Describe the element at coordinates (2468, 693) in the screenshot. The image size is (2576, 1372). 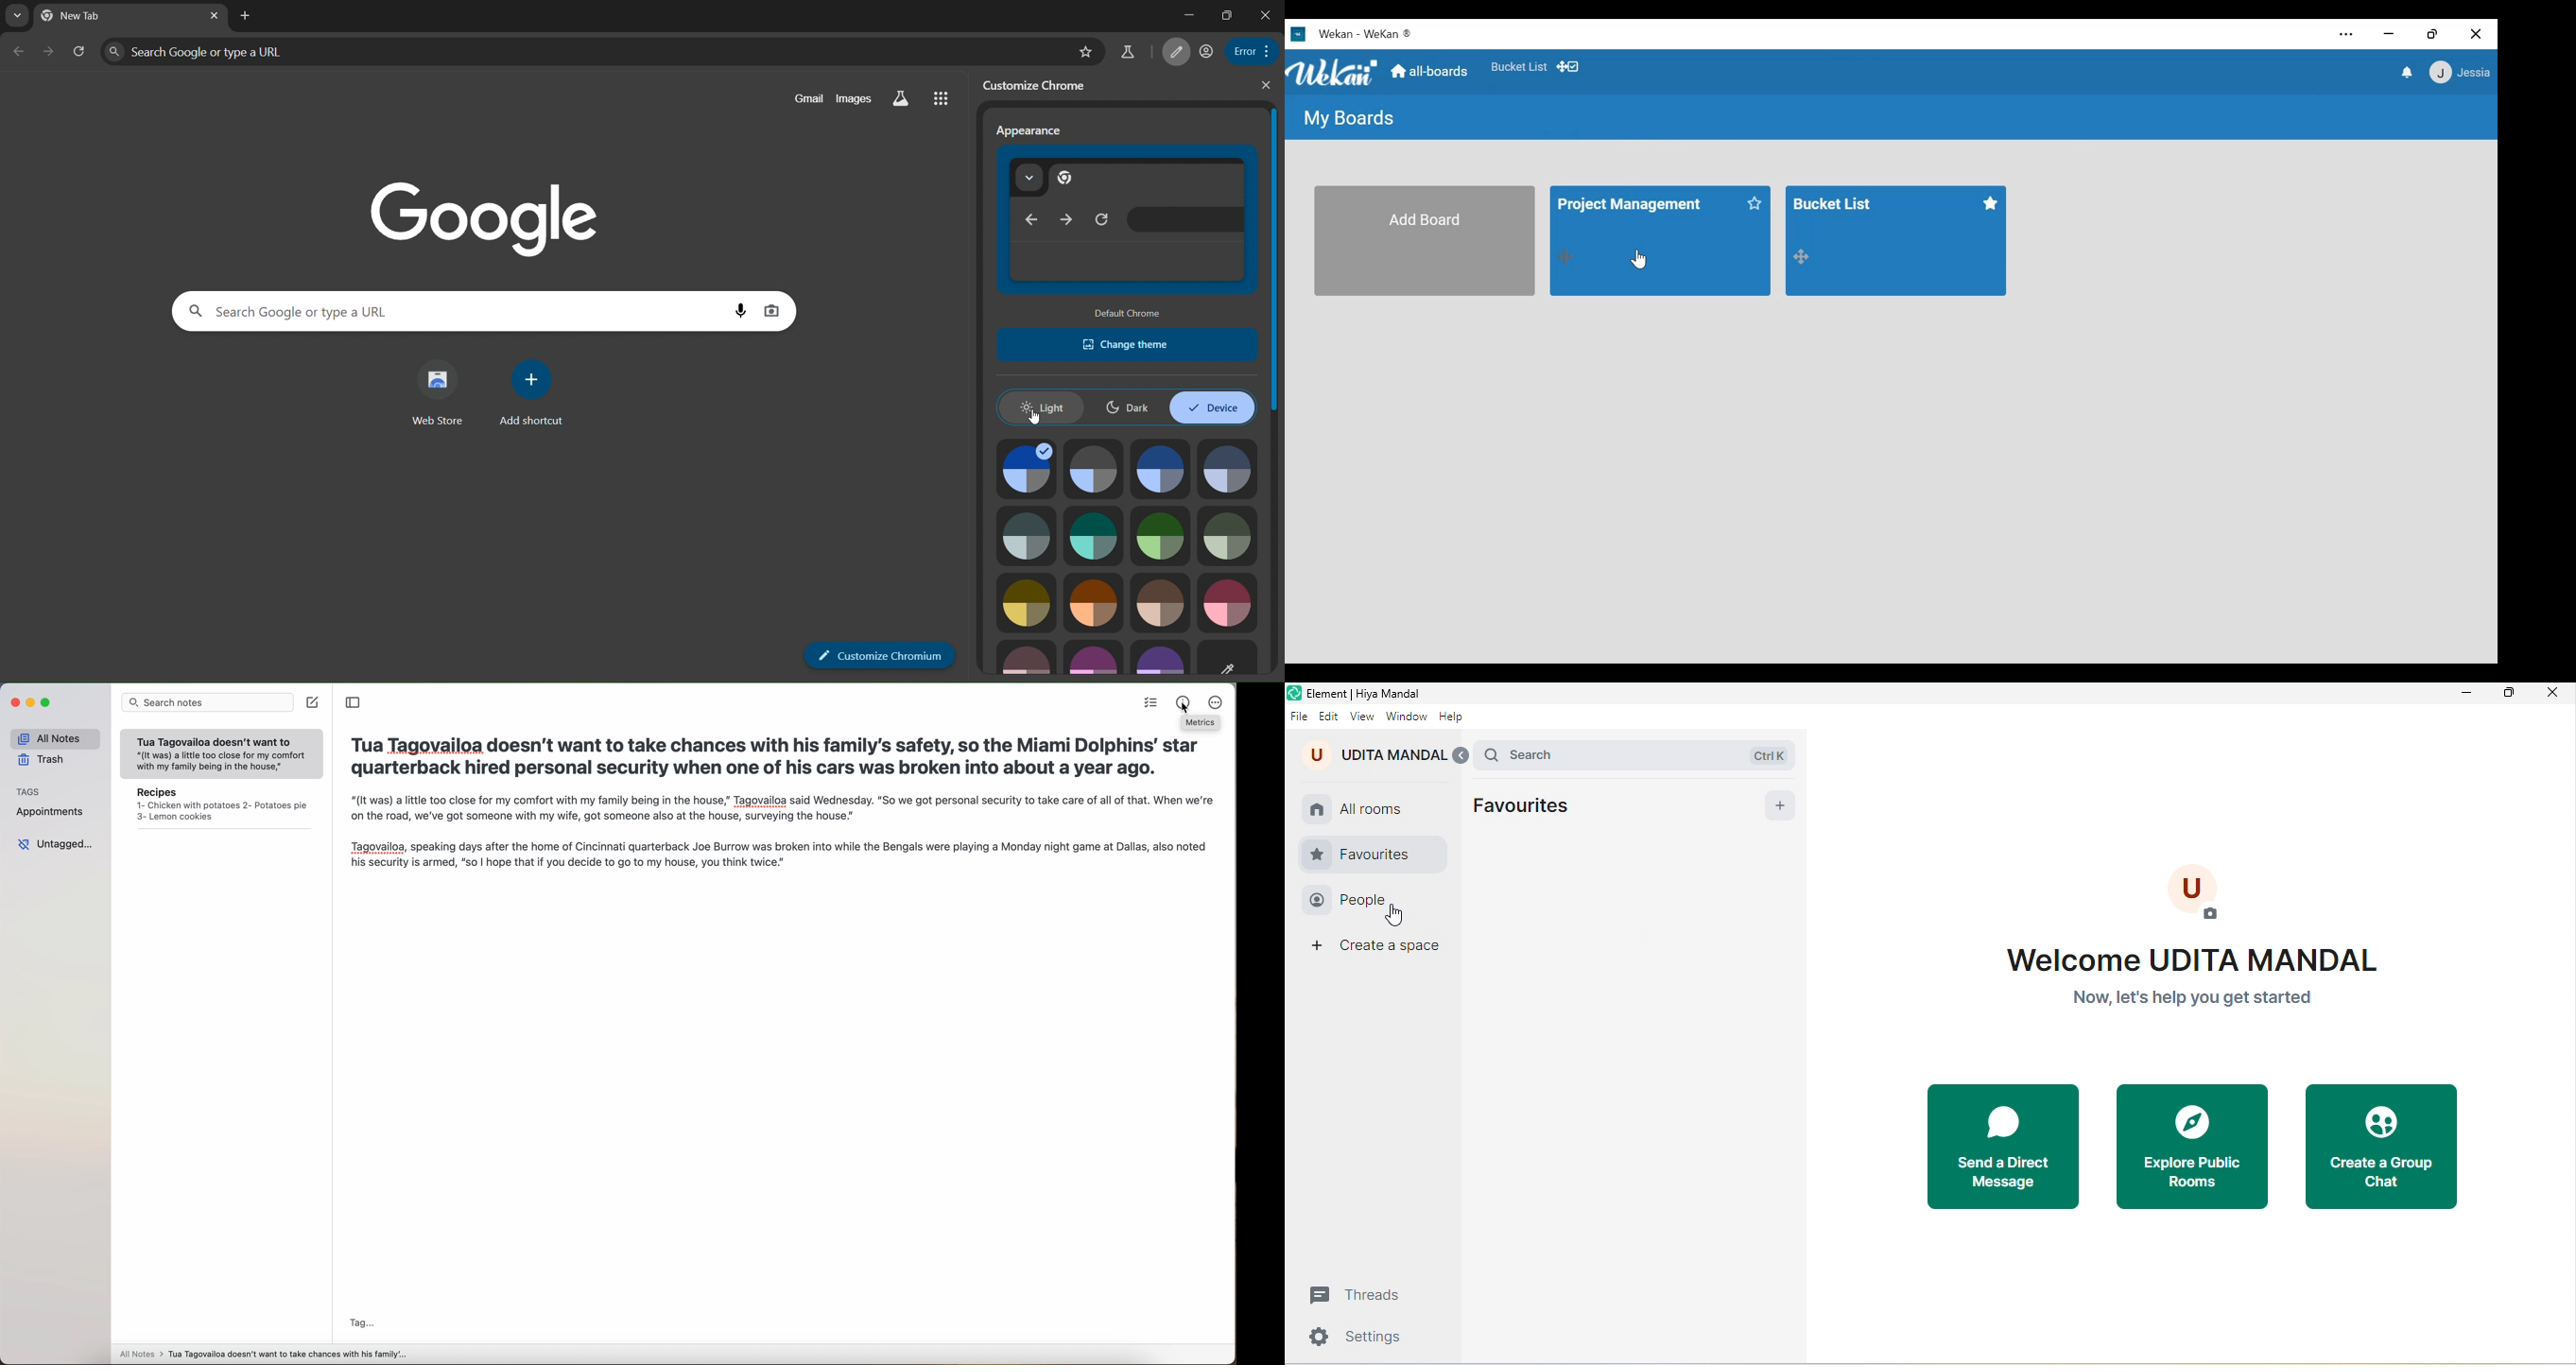
I see `minimize` at that location.